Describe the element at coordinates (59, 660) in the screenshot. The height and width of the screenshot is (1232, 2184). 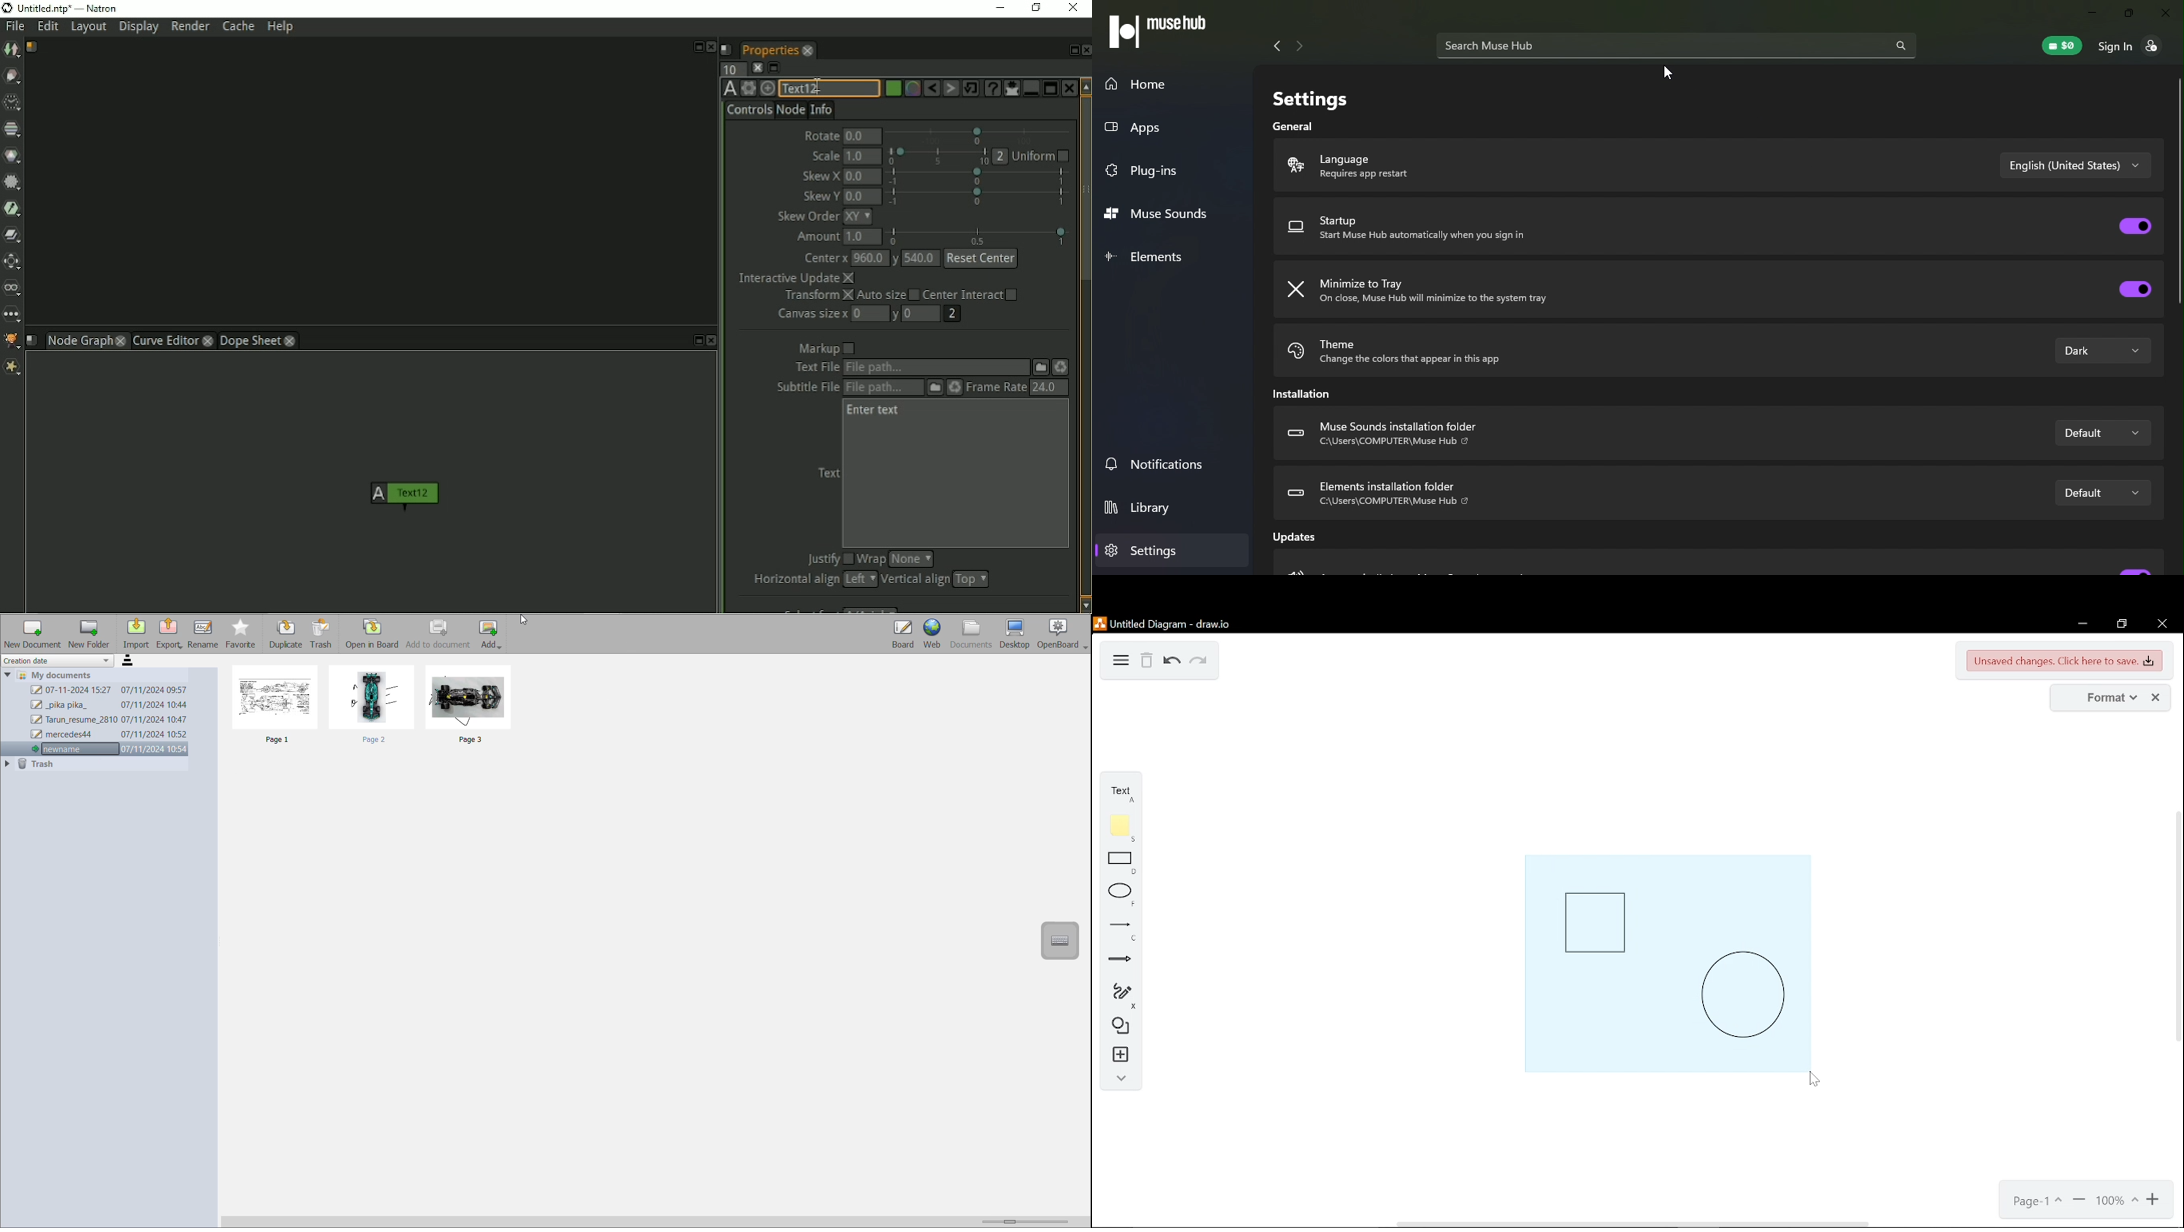
I see `creation date` at that location.